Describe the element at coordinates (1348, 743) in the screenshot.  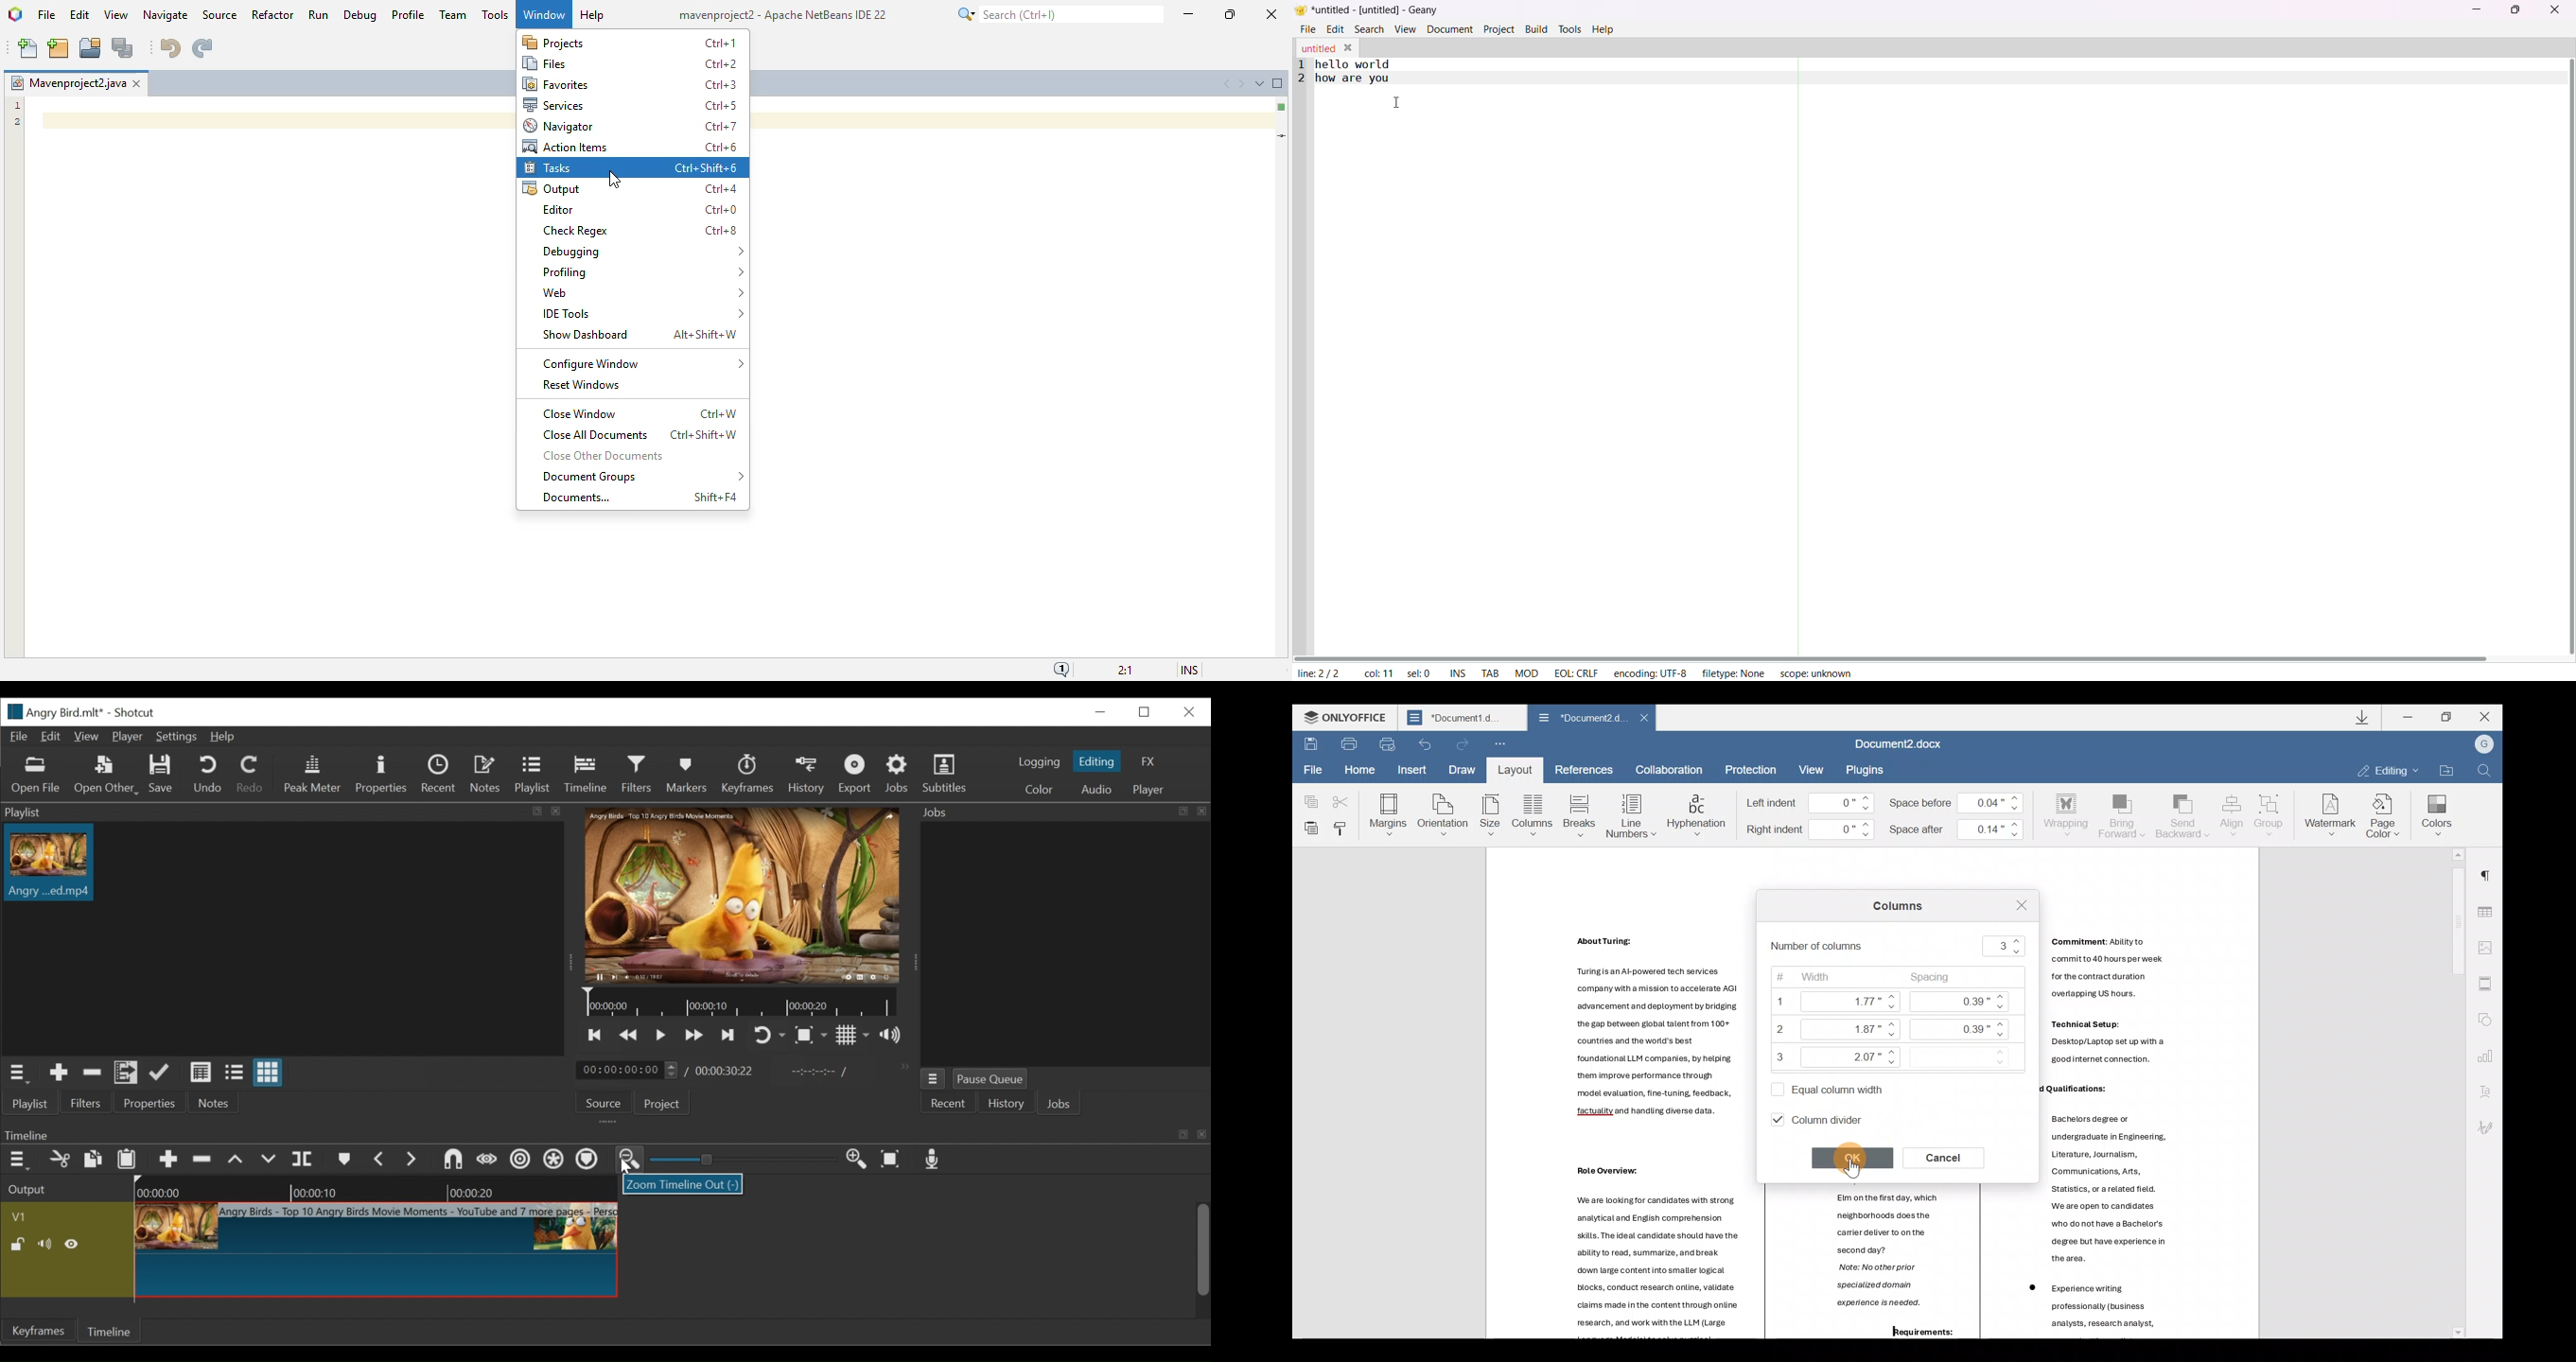
I see `Print file` at that location.